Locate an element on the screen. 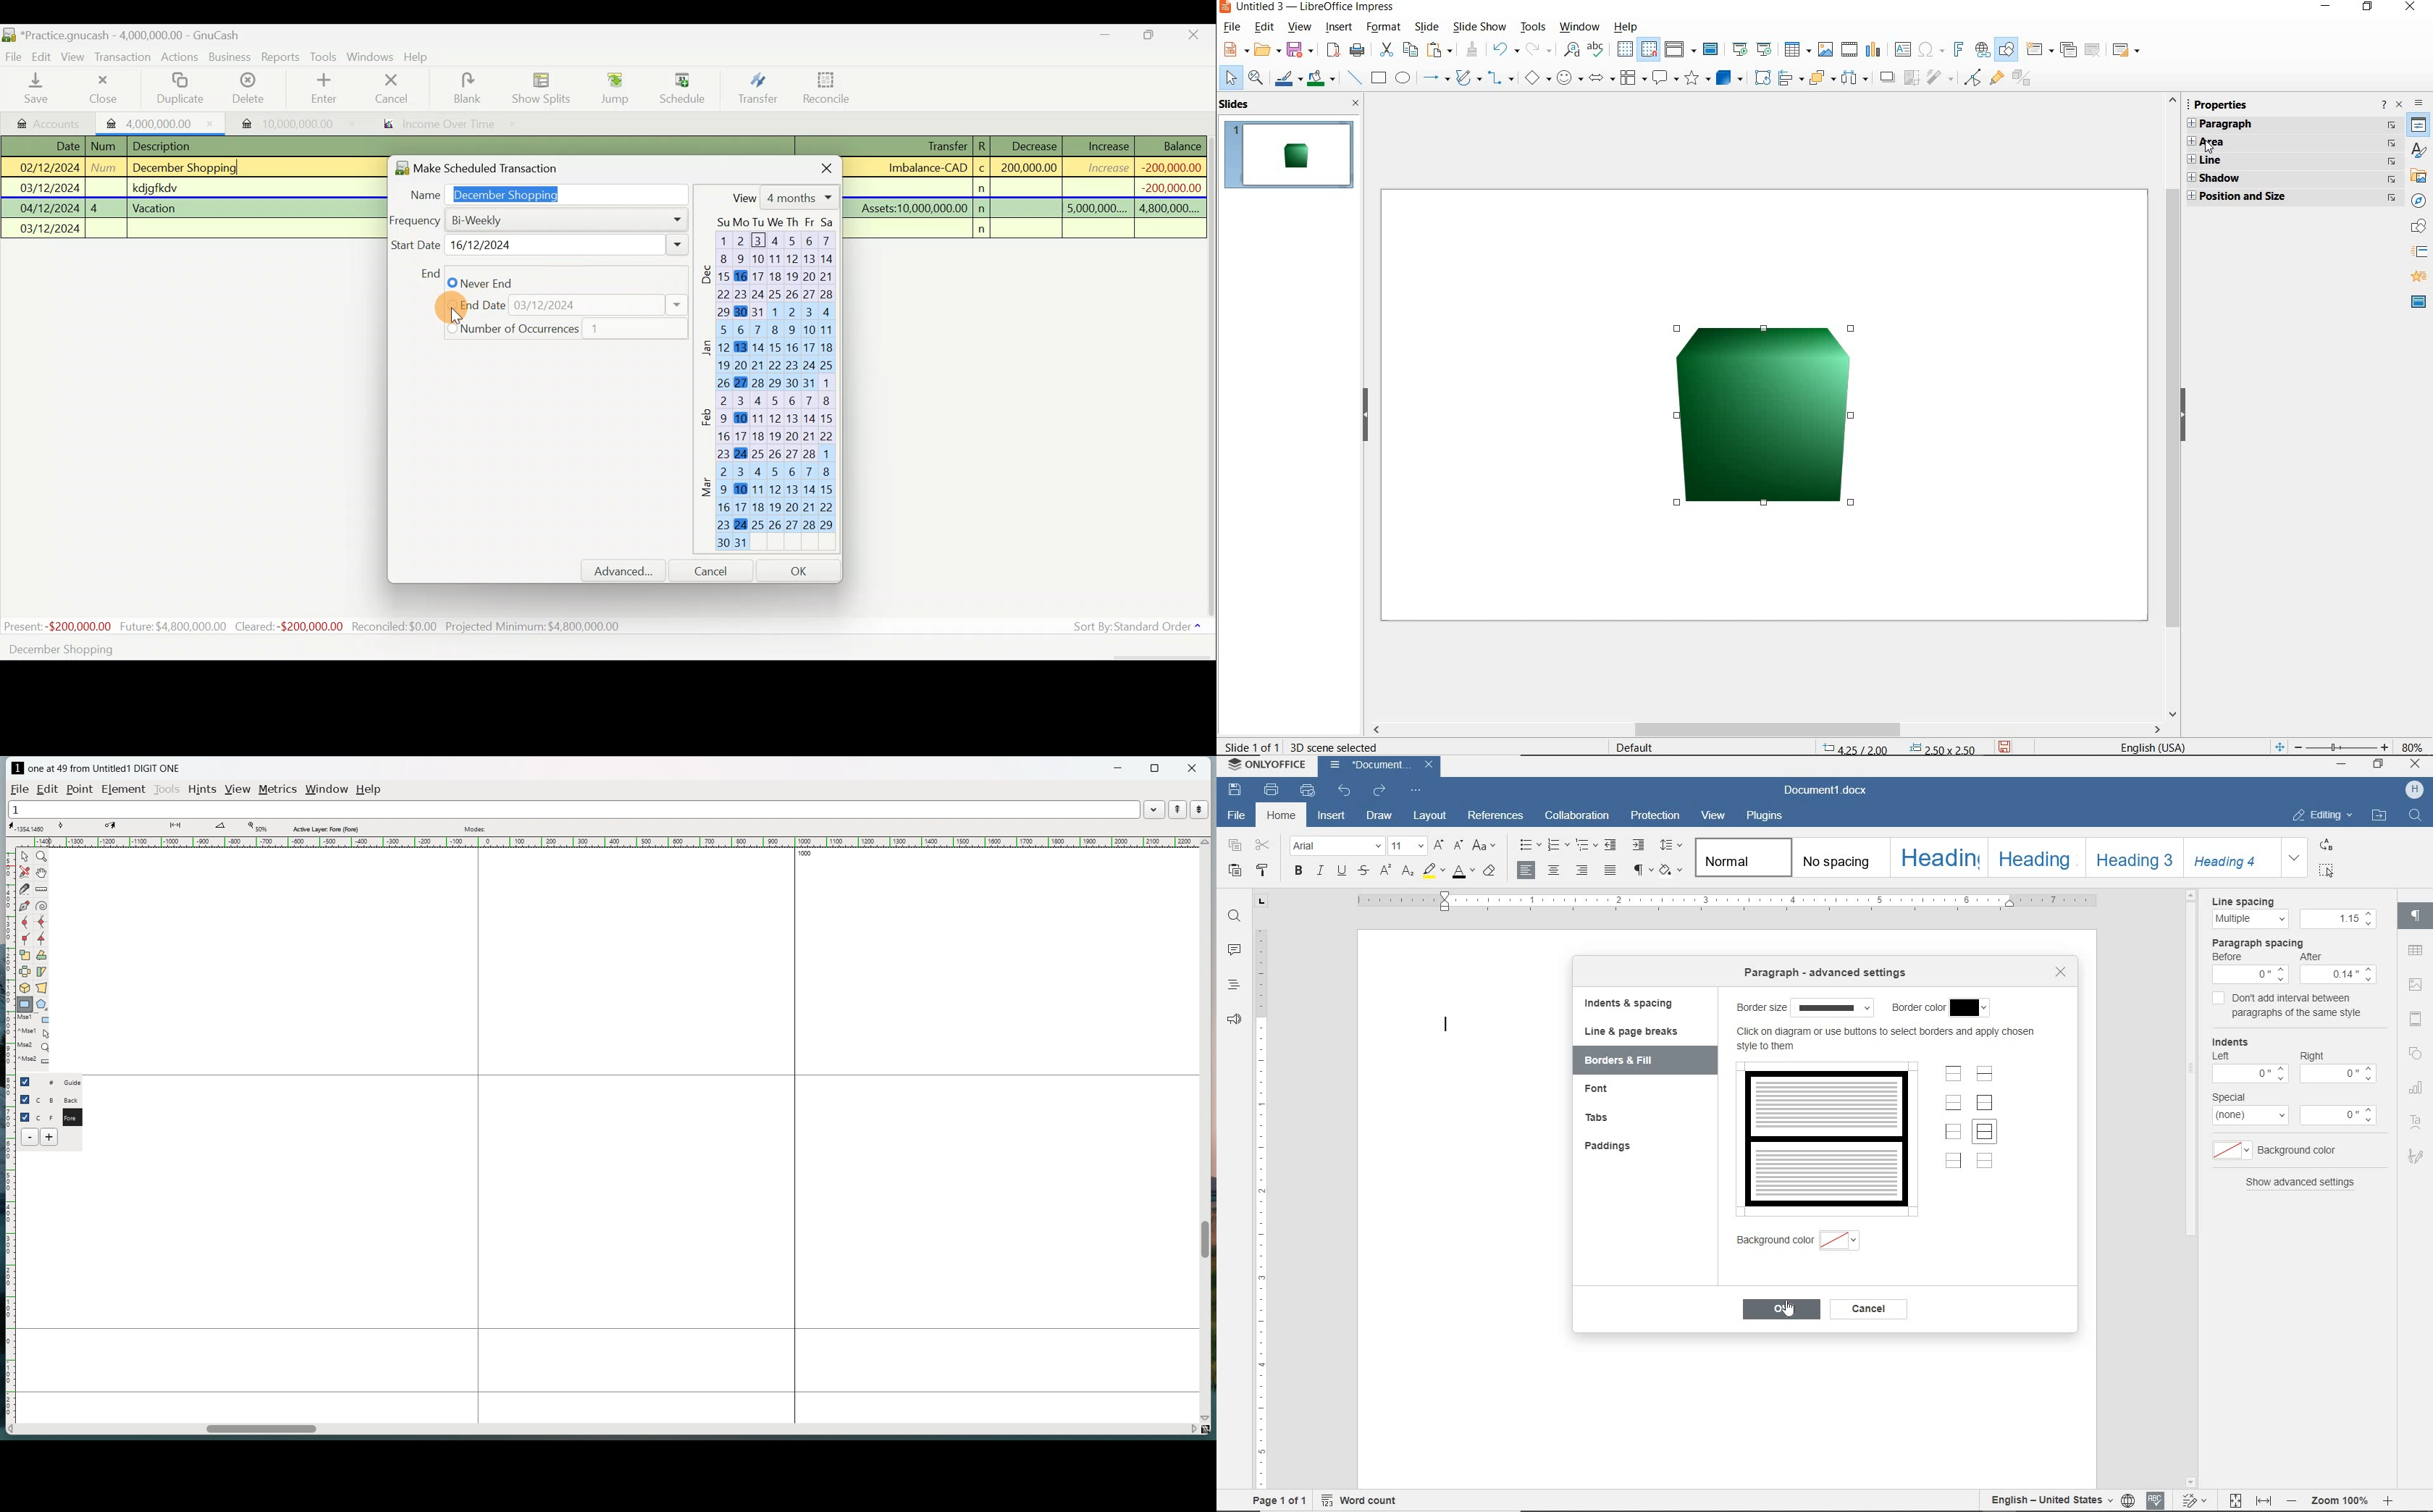 The width and height of the screenshot is (2436, 1512). help is located at coordinates (369, 790).